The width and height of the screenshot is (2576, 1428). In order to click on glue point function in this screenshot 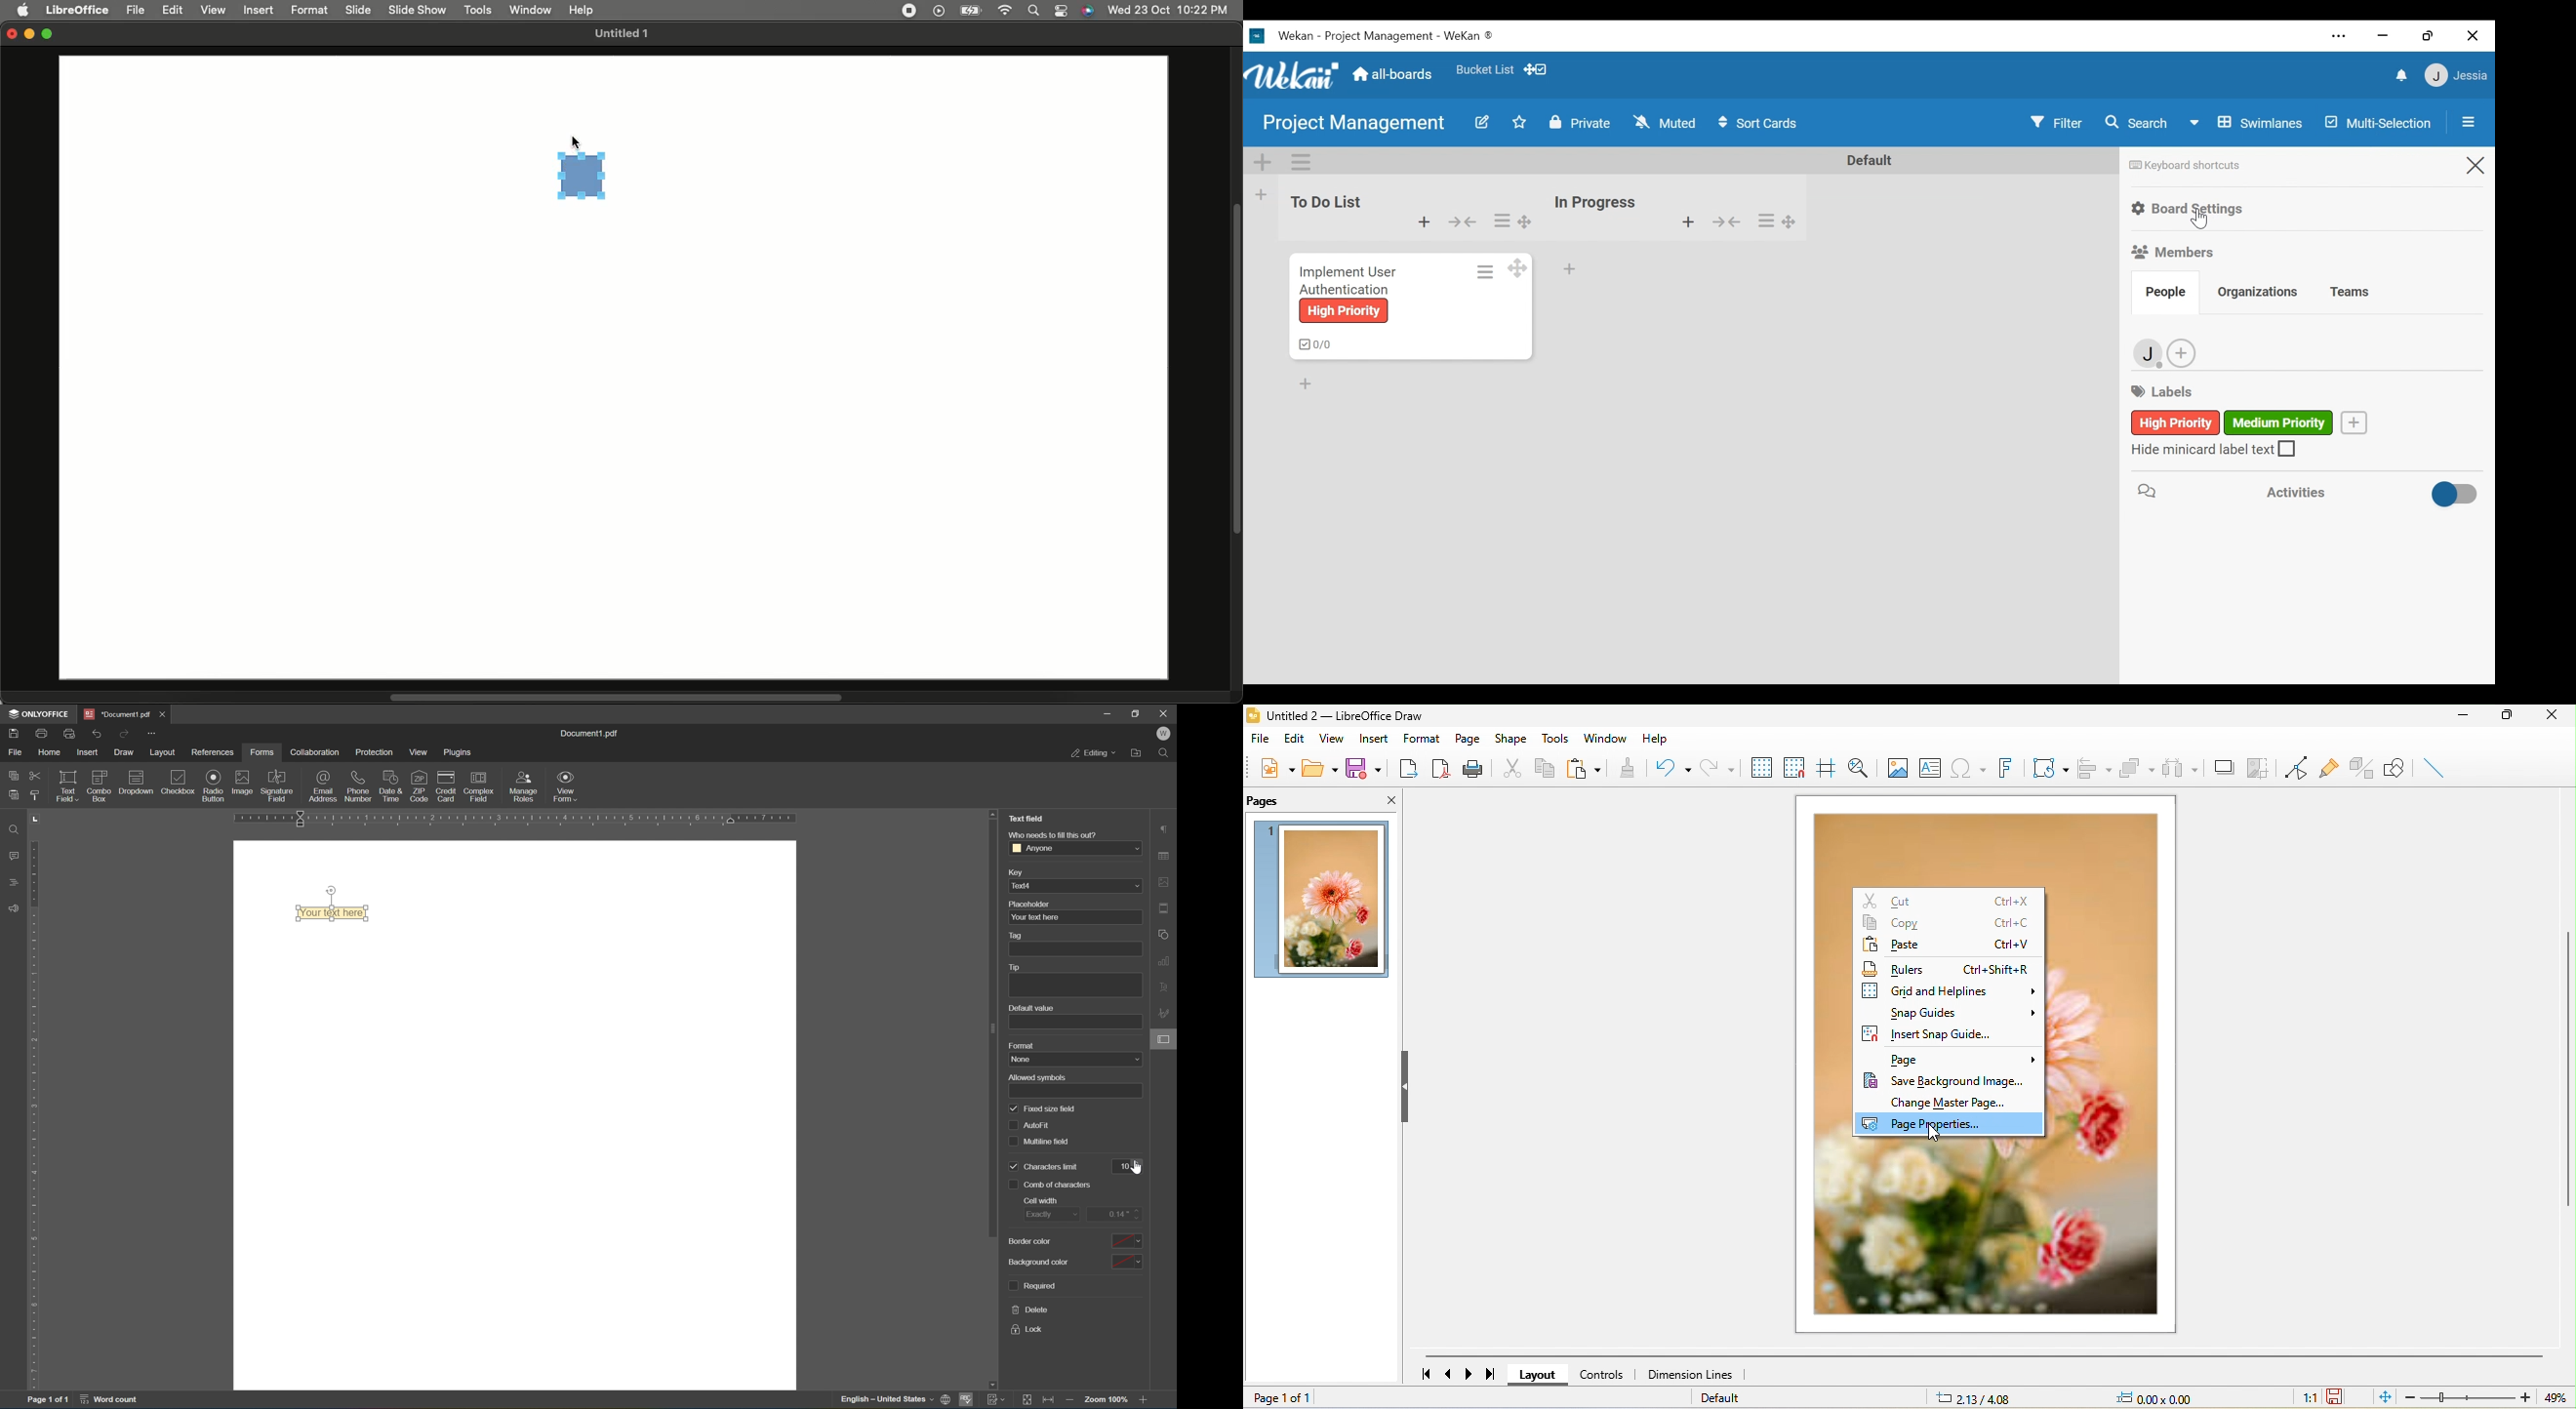, I will do `click(2328, 765)`.